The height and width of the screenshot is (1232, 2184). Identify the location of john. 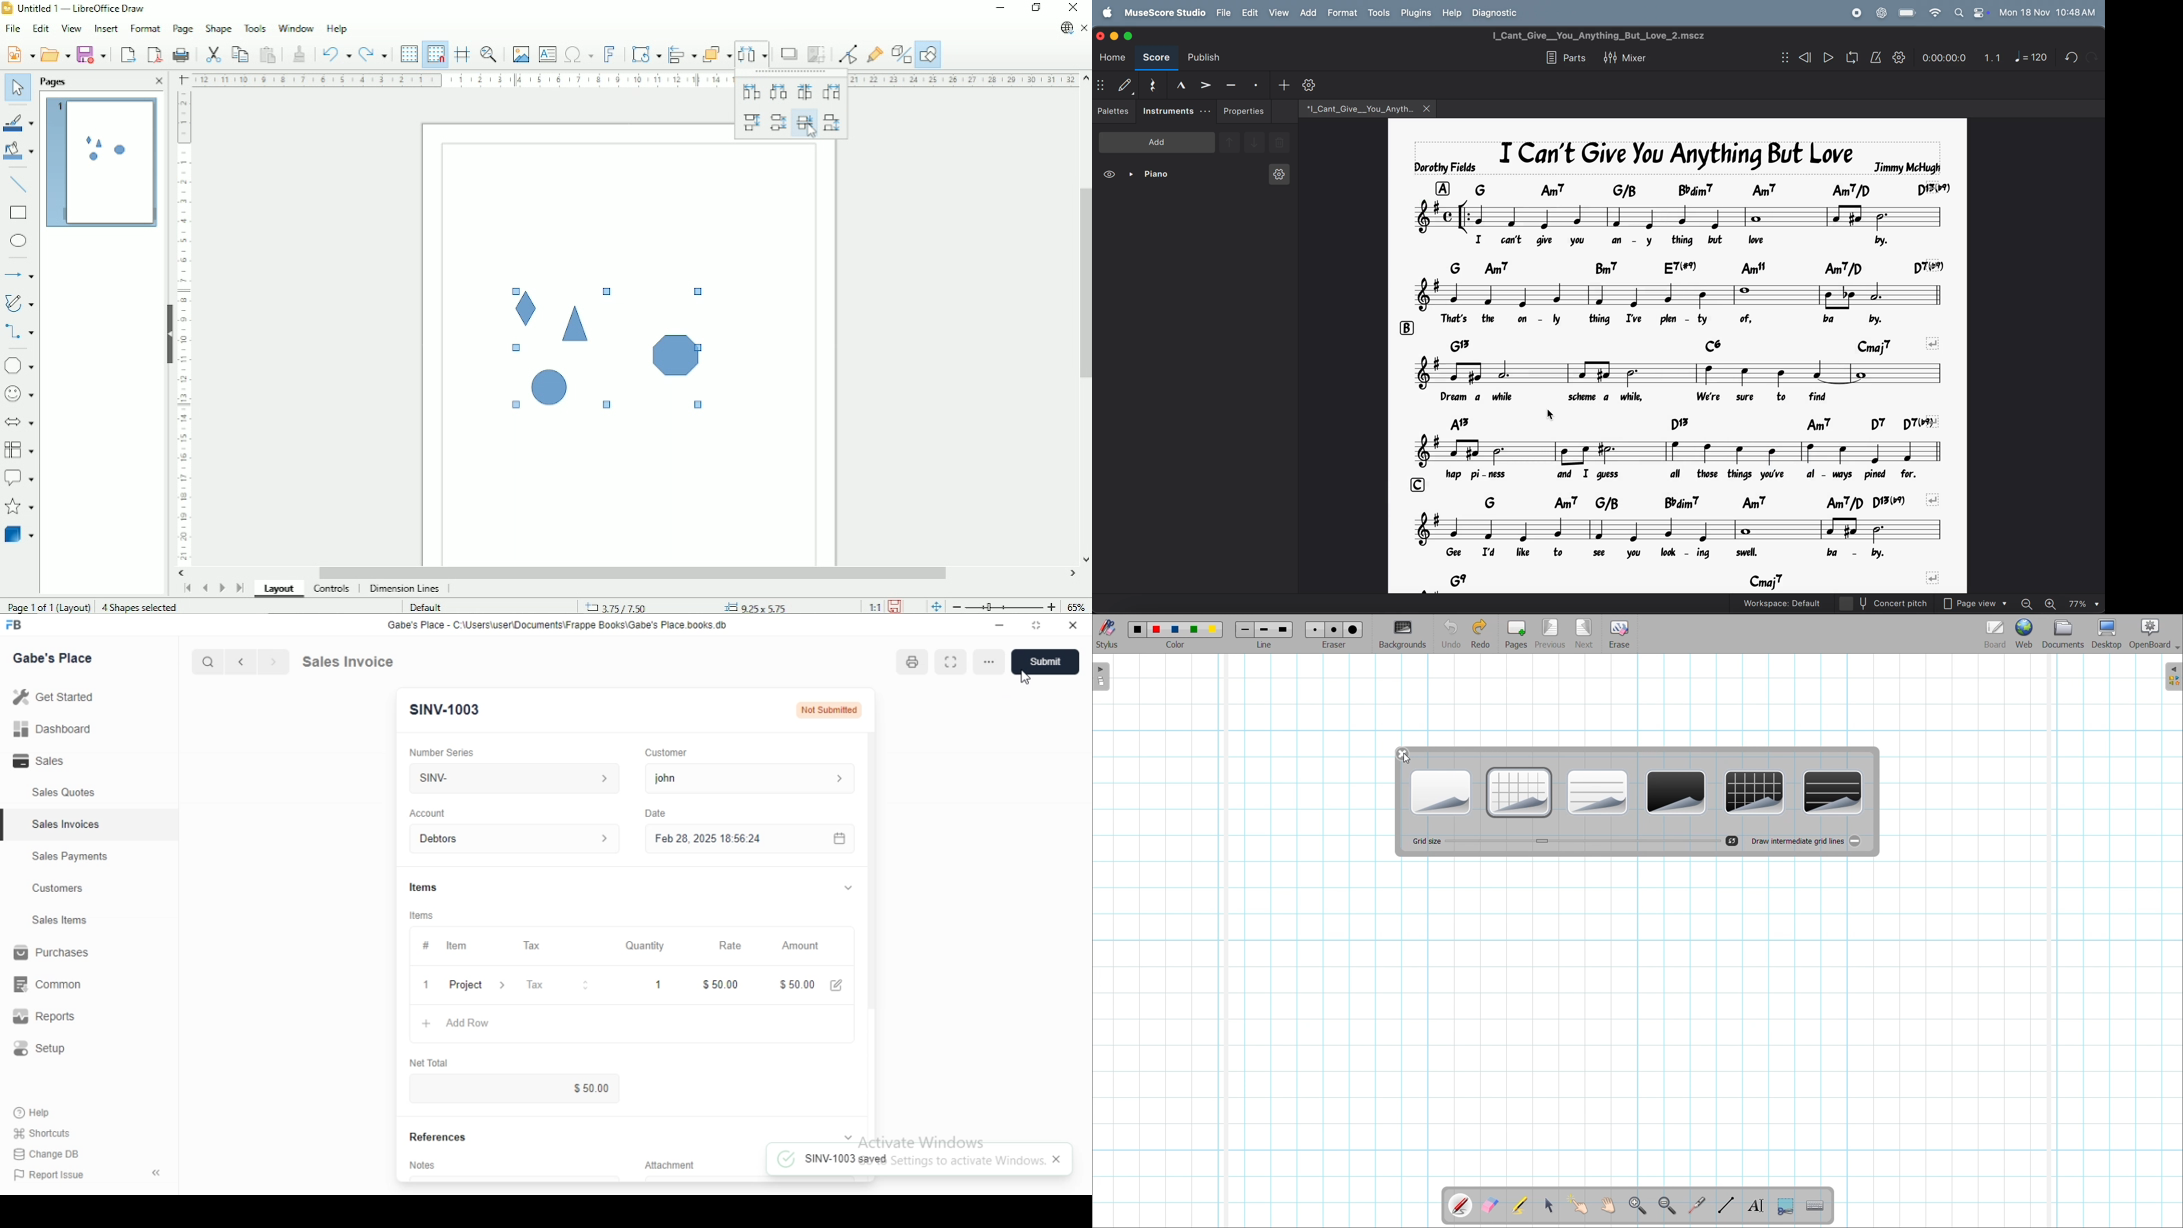
(747, 779).